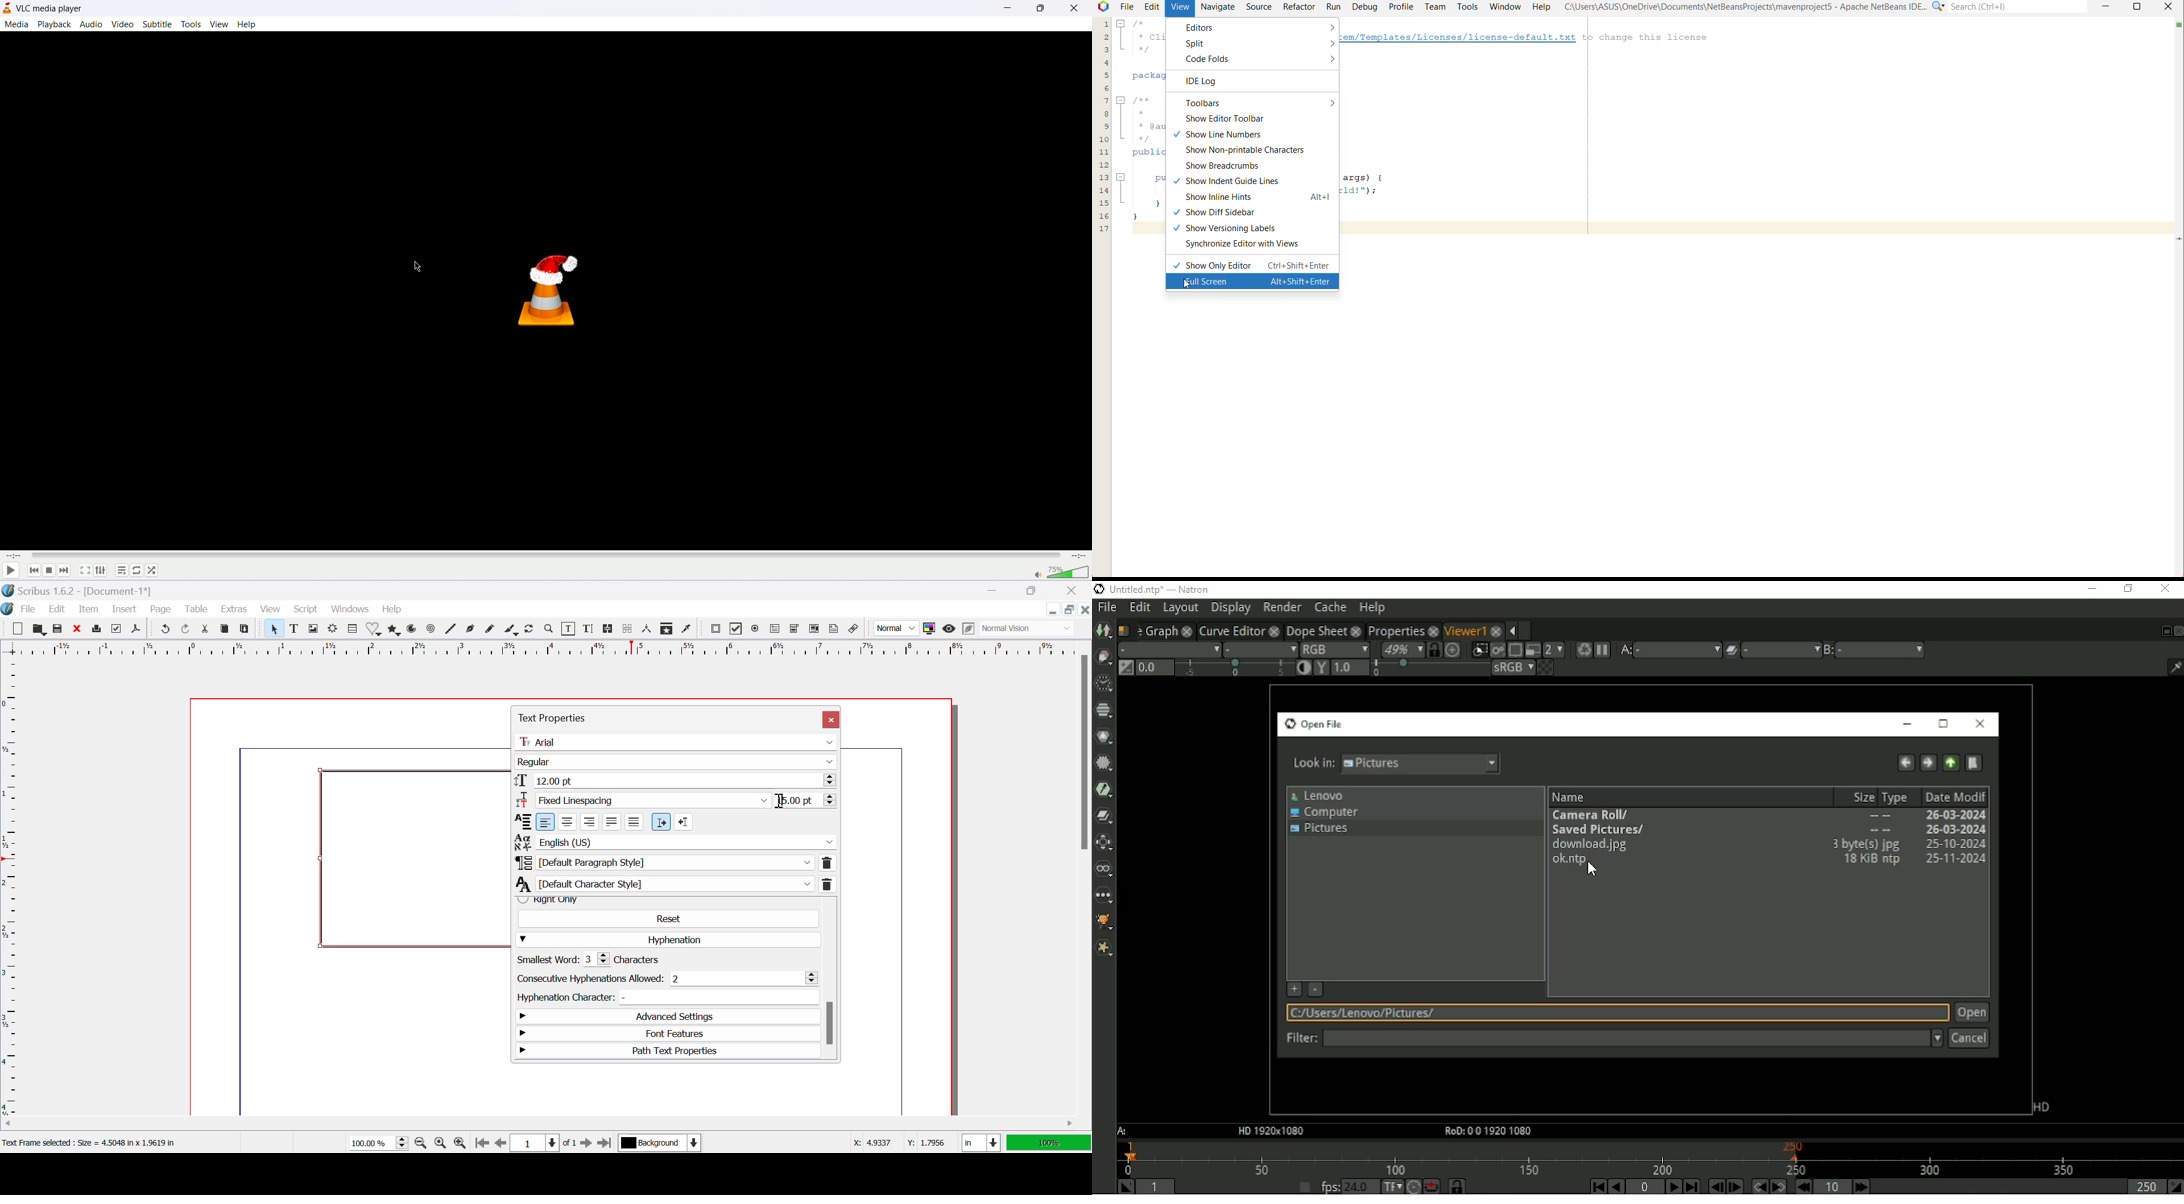  I want to click on Preflight Verifier, so click(117, 630).